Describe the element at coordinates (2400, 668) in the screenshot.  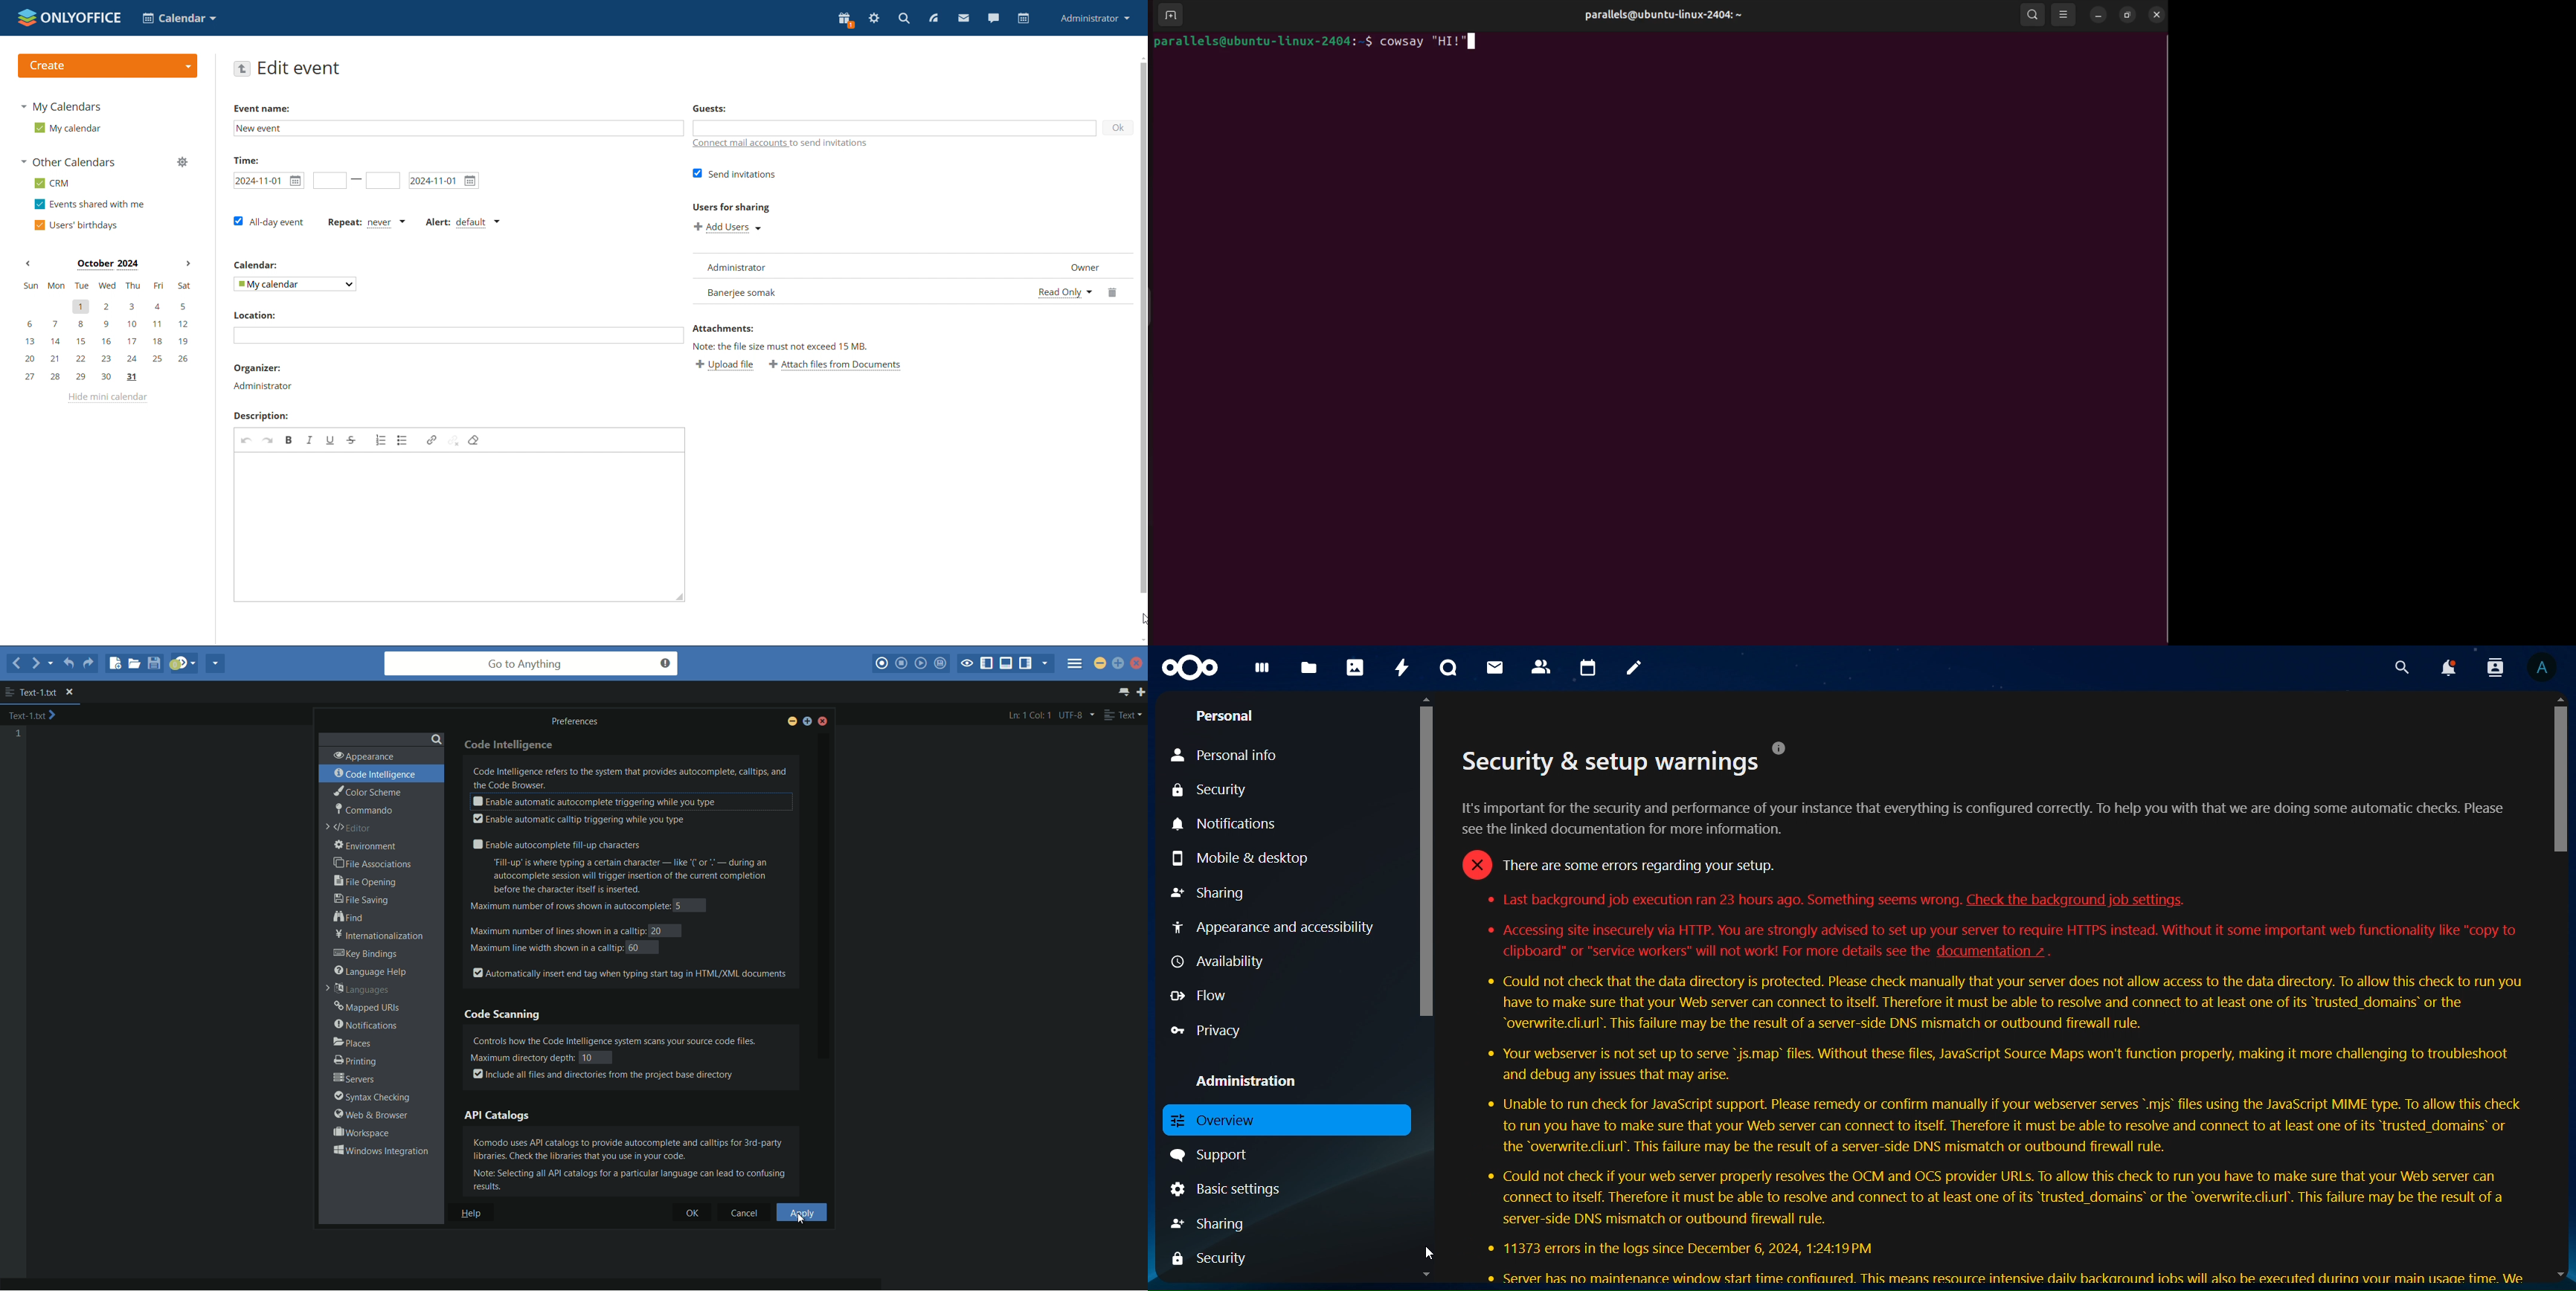
I see `search` at that location.